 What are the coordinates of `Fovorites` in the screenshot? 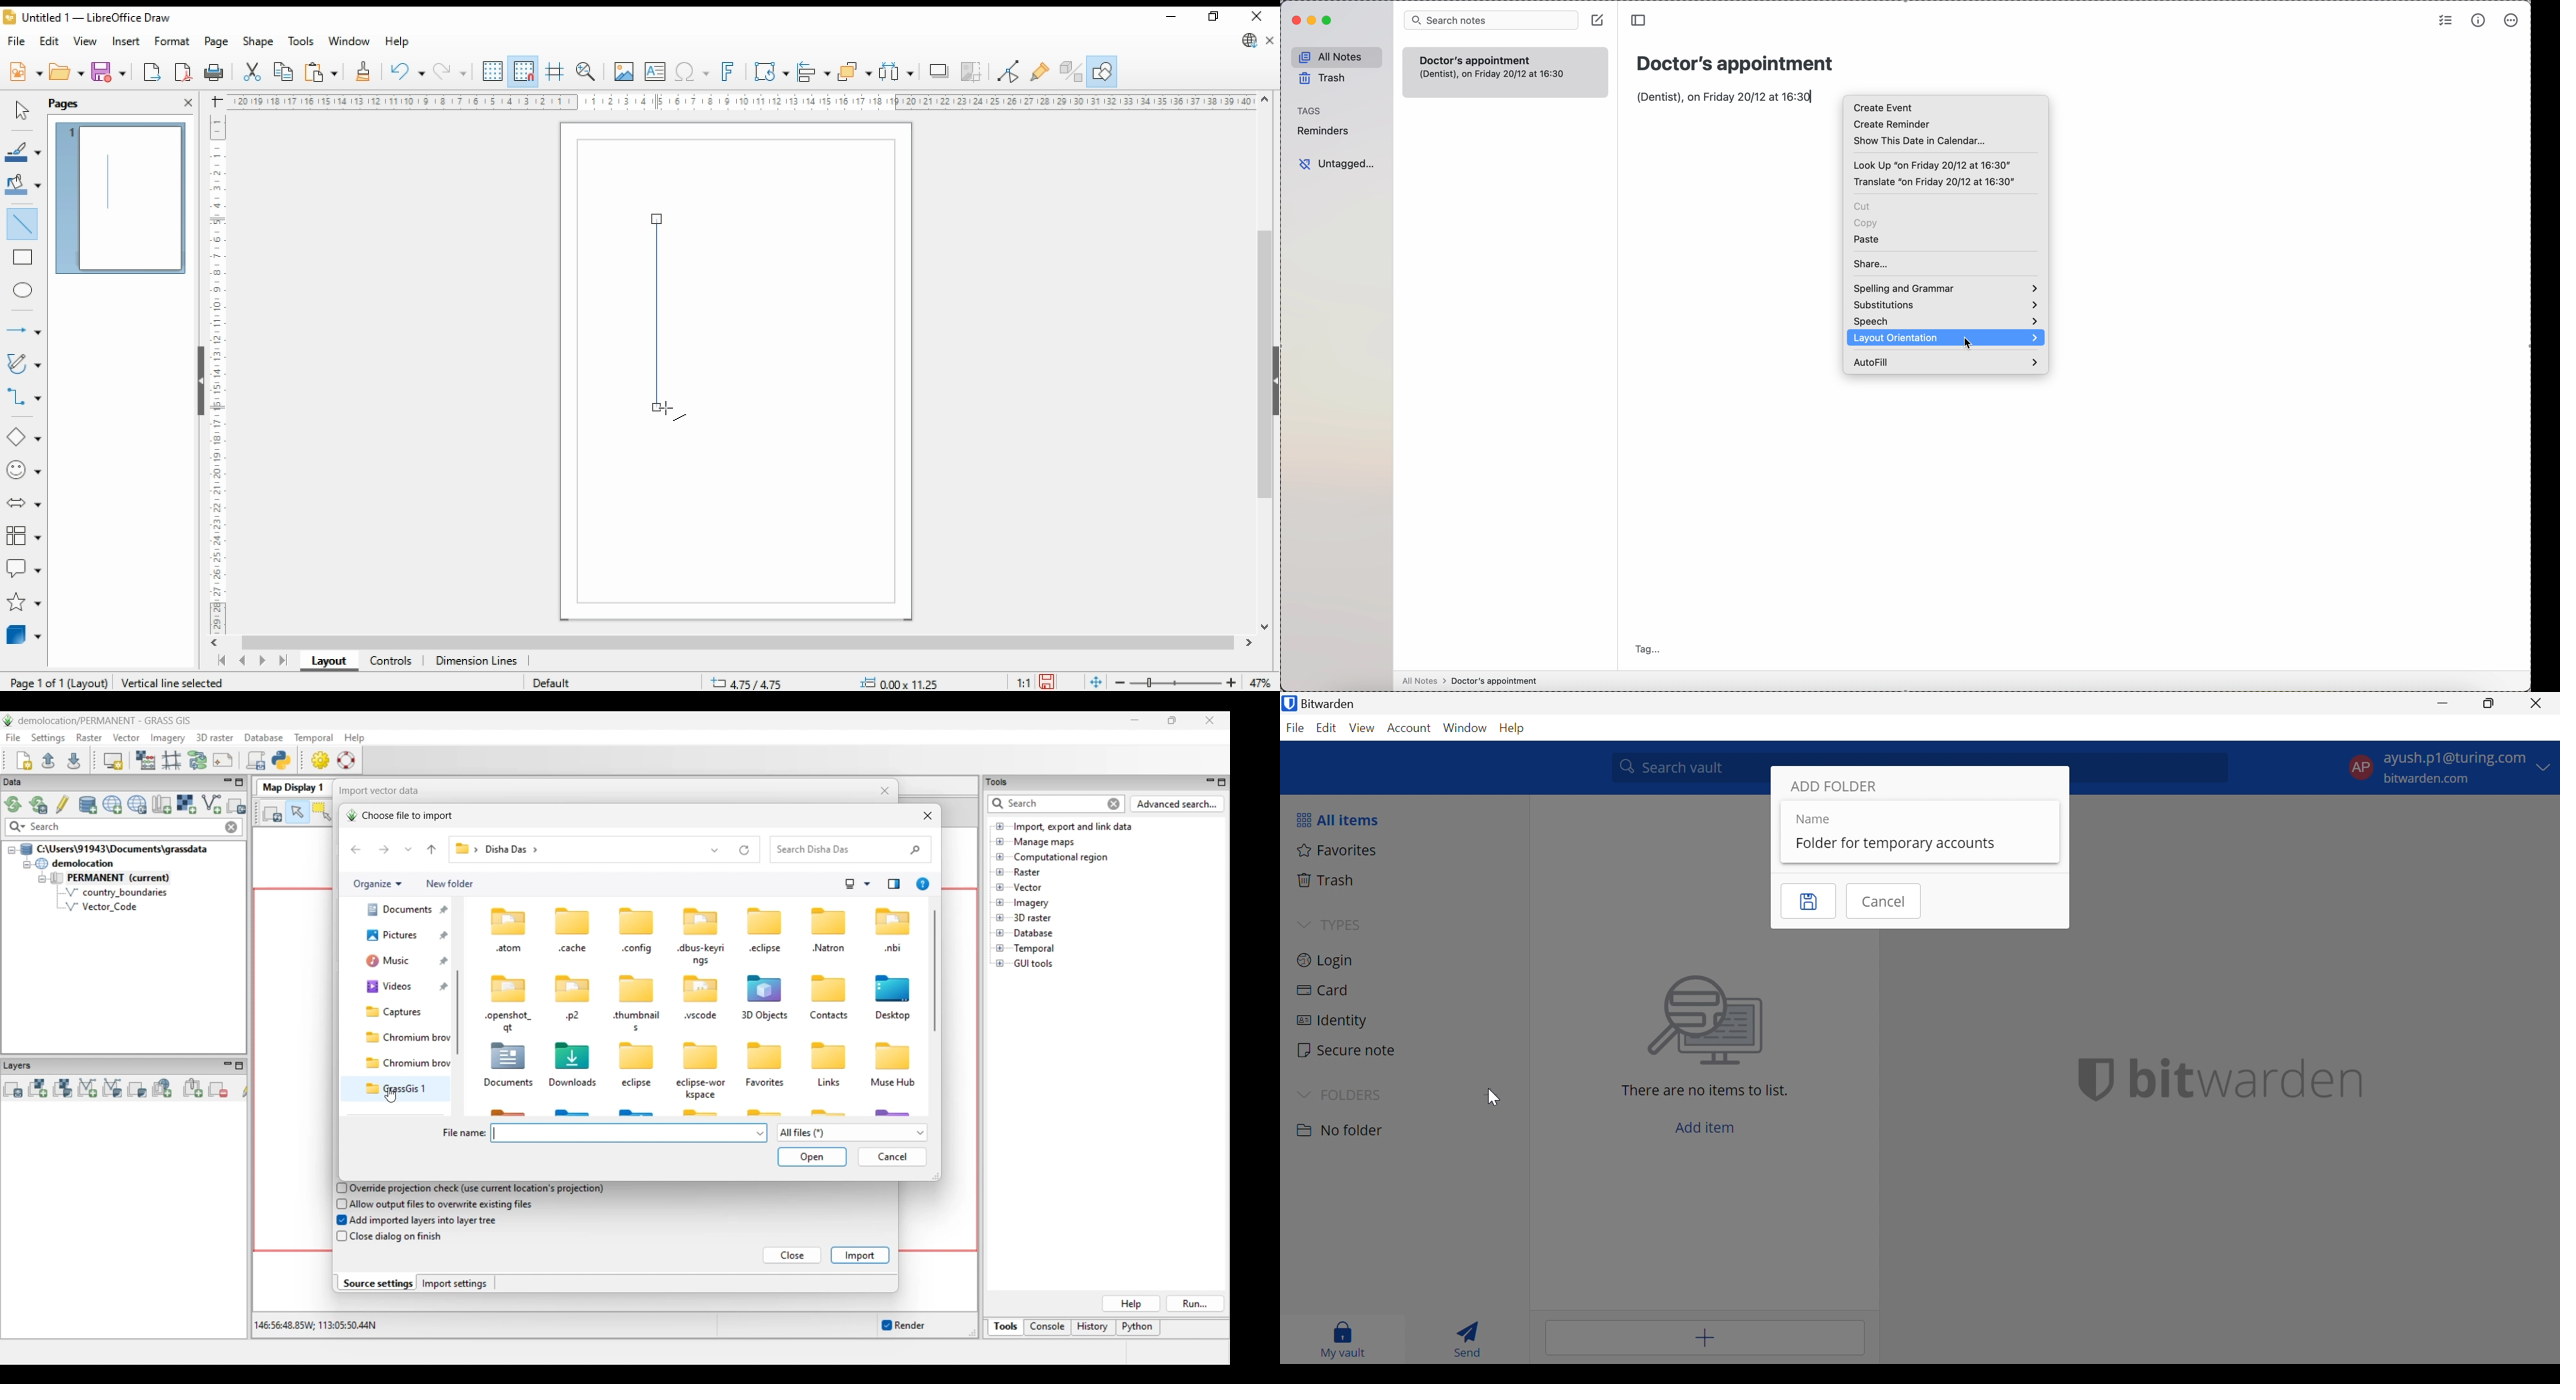 It's located at (1335, 851).